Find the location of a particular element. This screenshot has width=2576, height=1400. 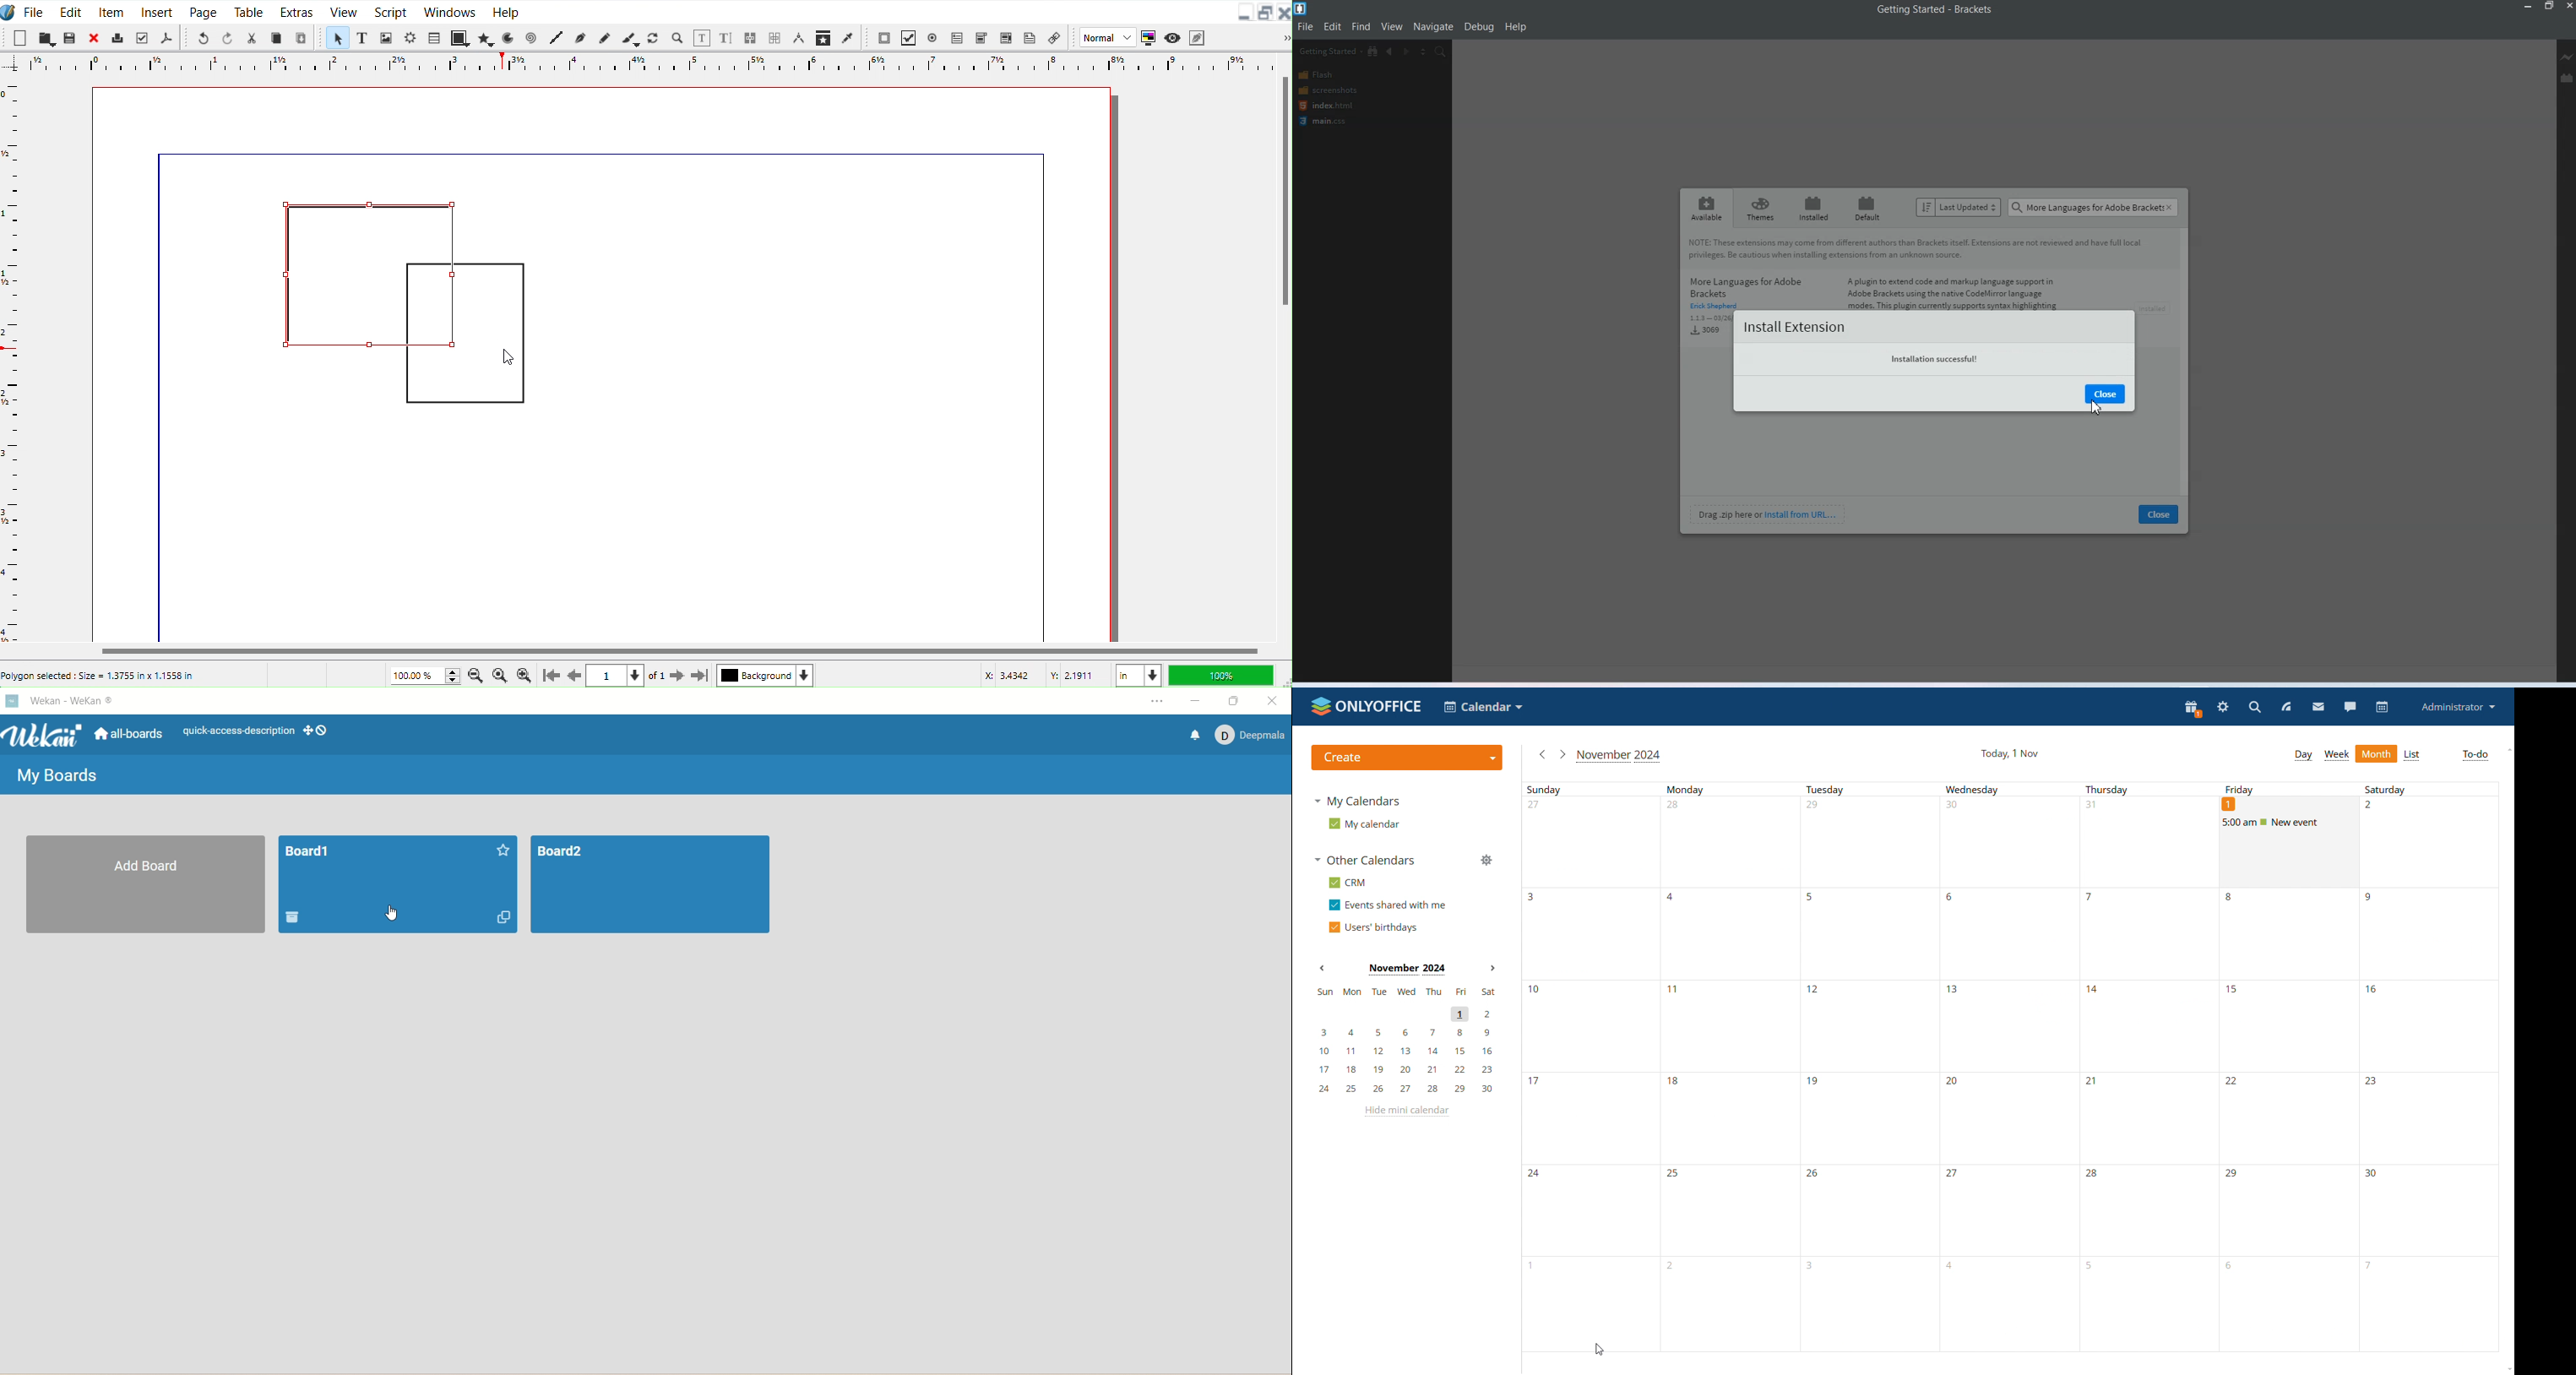

title is located at coordinates (78, 701).